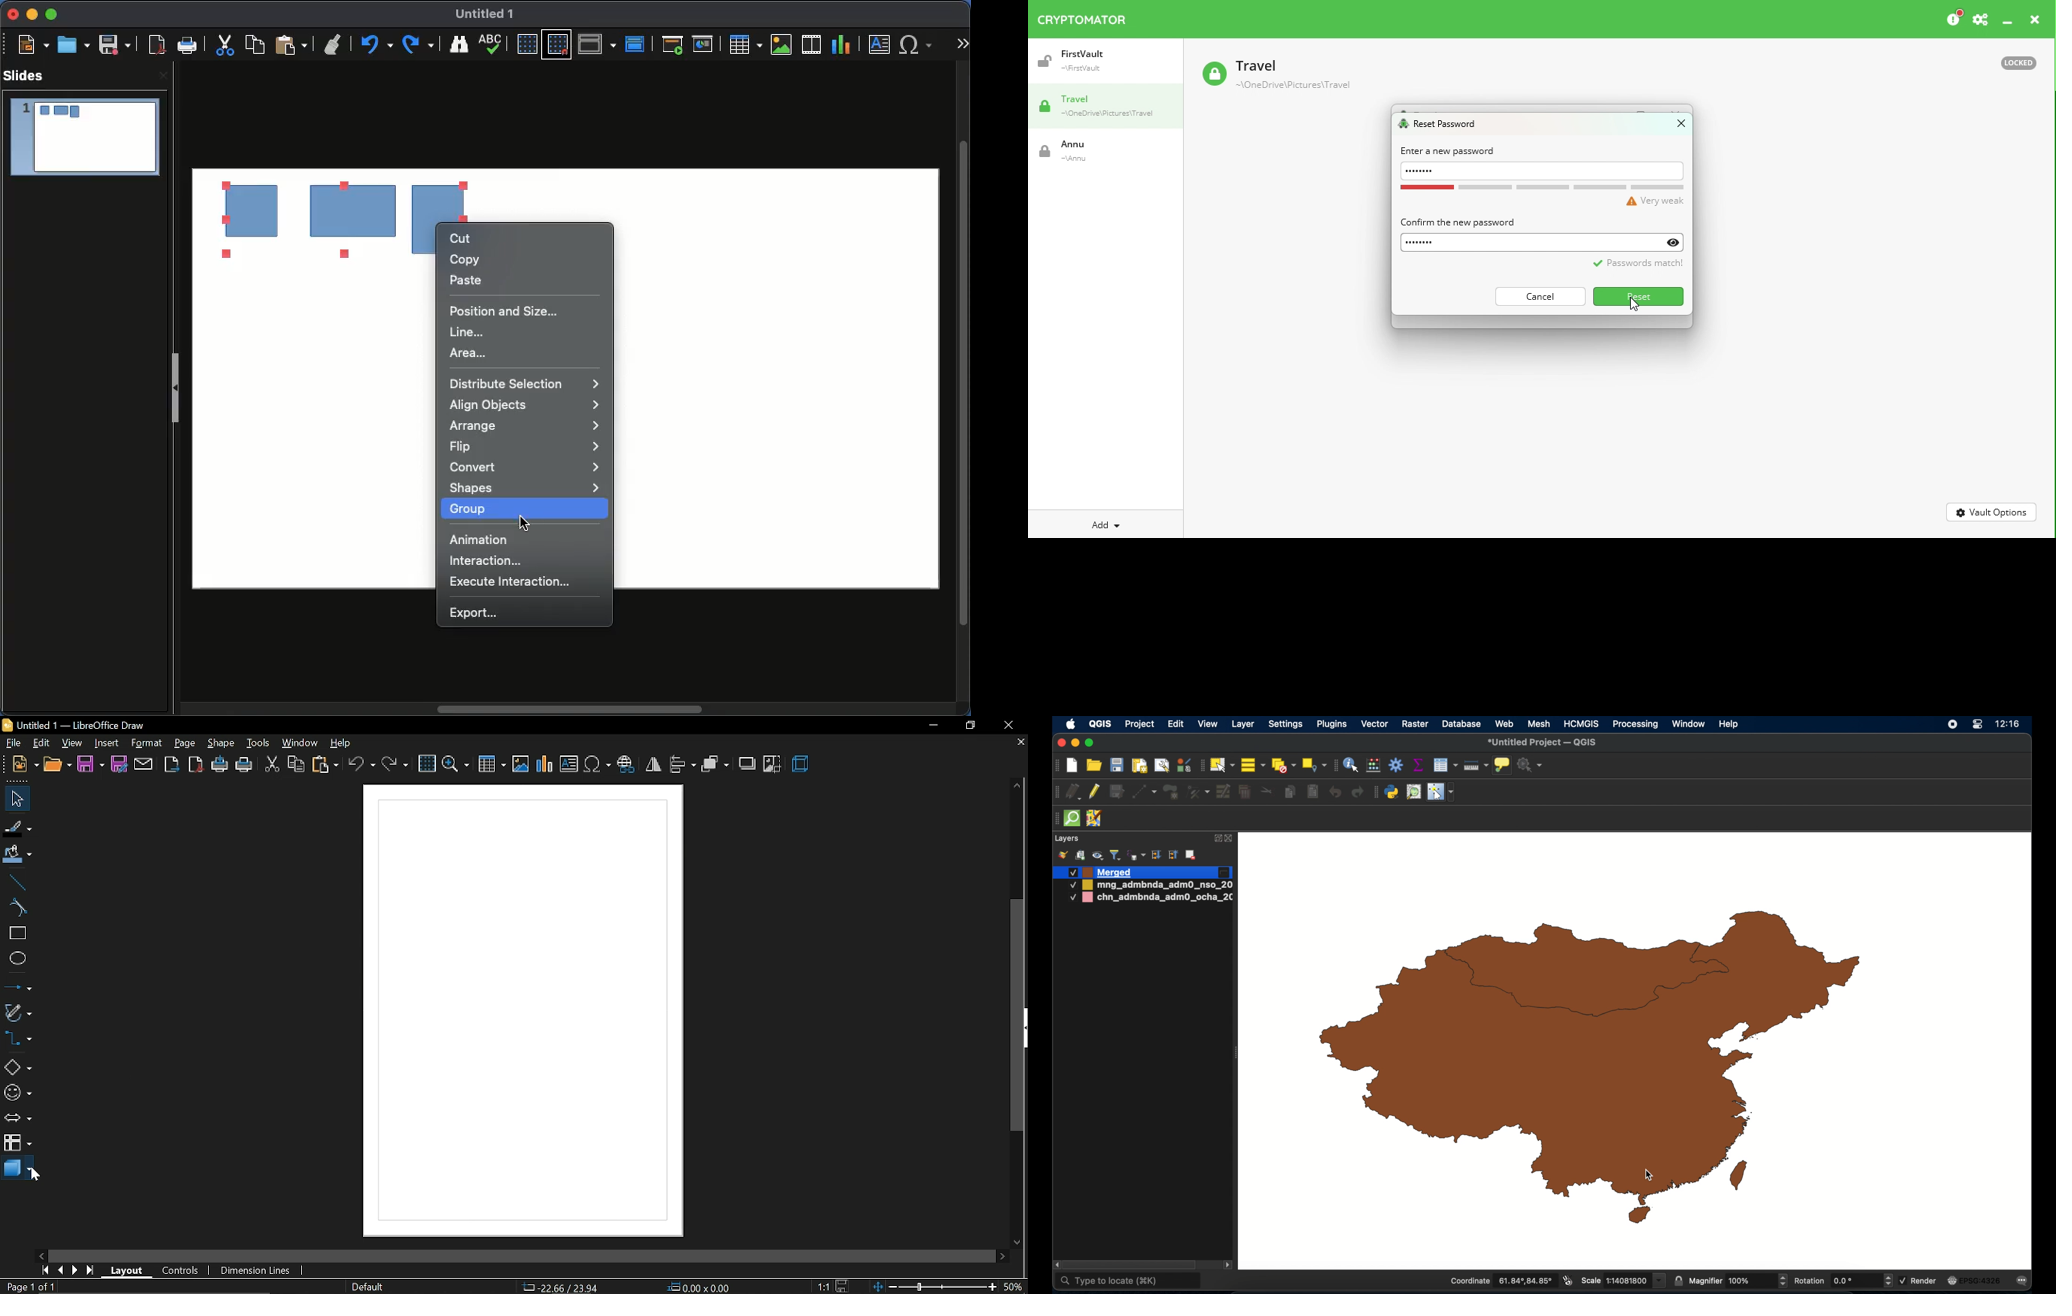  What do you see at coordinates (747, 765) in the screenshot?
I see `shadow` at bounding box center [747, 765].